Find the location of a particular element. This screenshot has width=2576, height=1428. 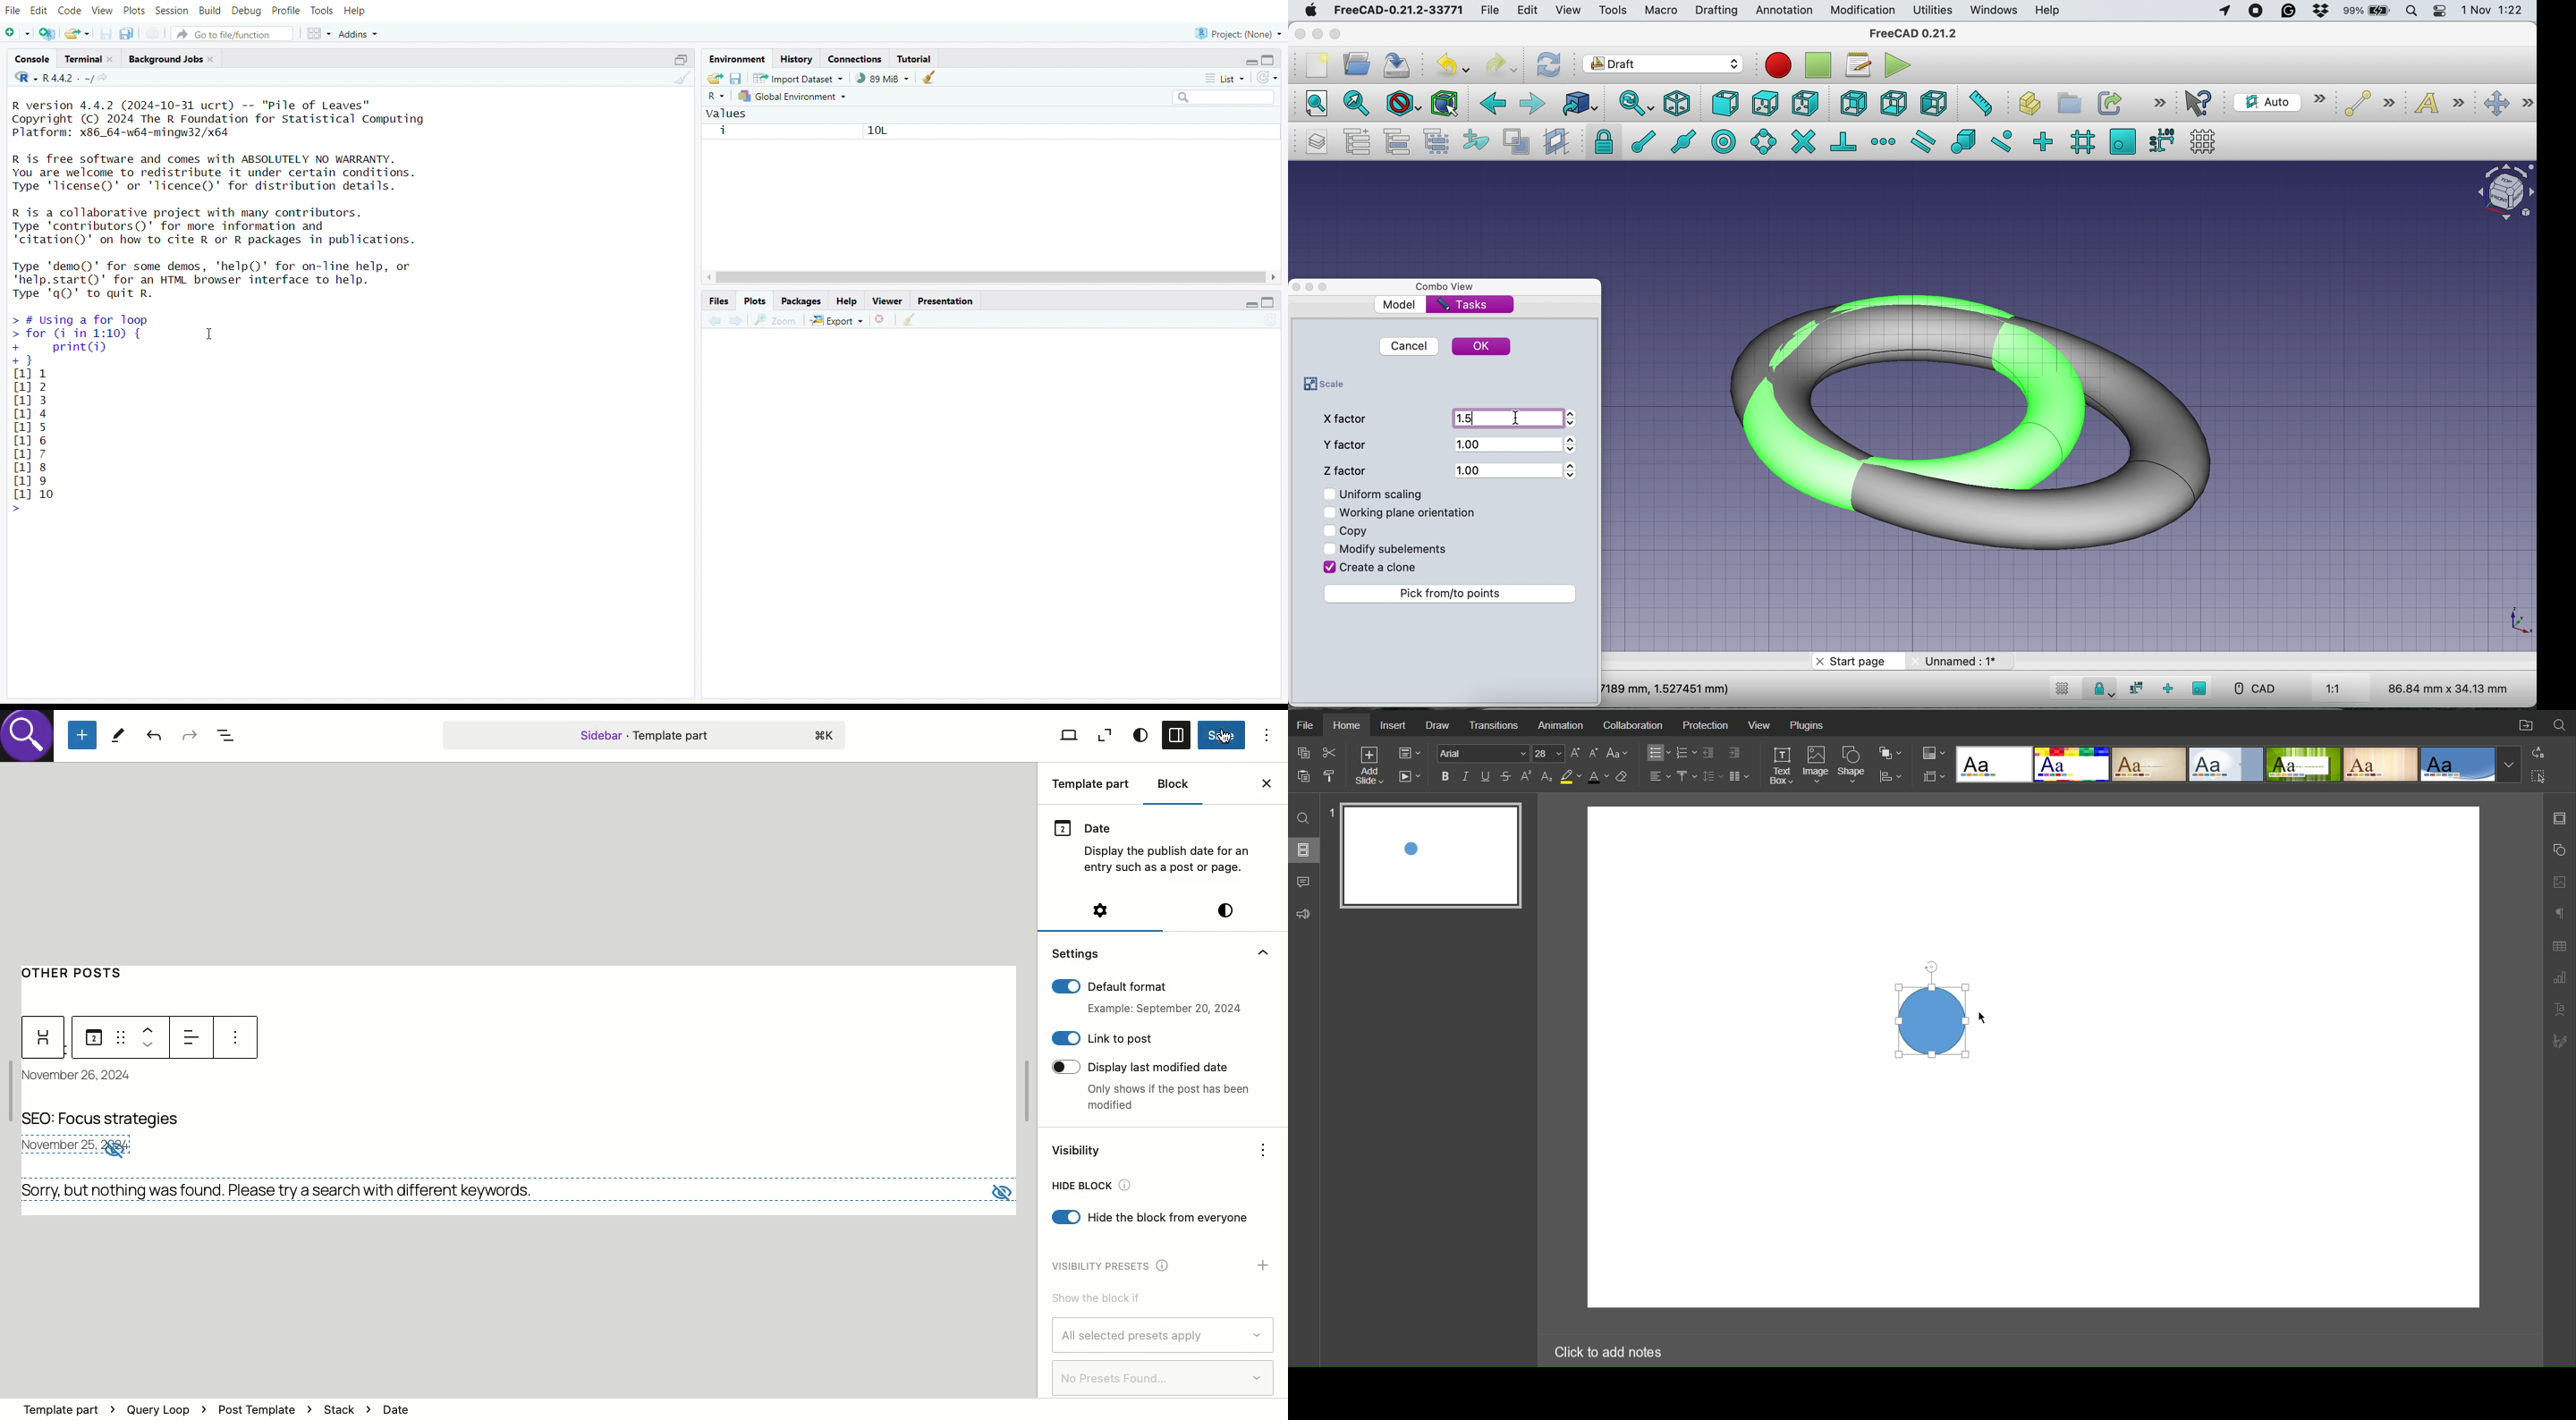

more options is located at coordinates (2158, 103).